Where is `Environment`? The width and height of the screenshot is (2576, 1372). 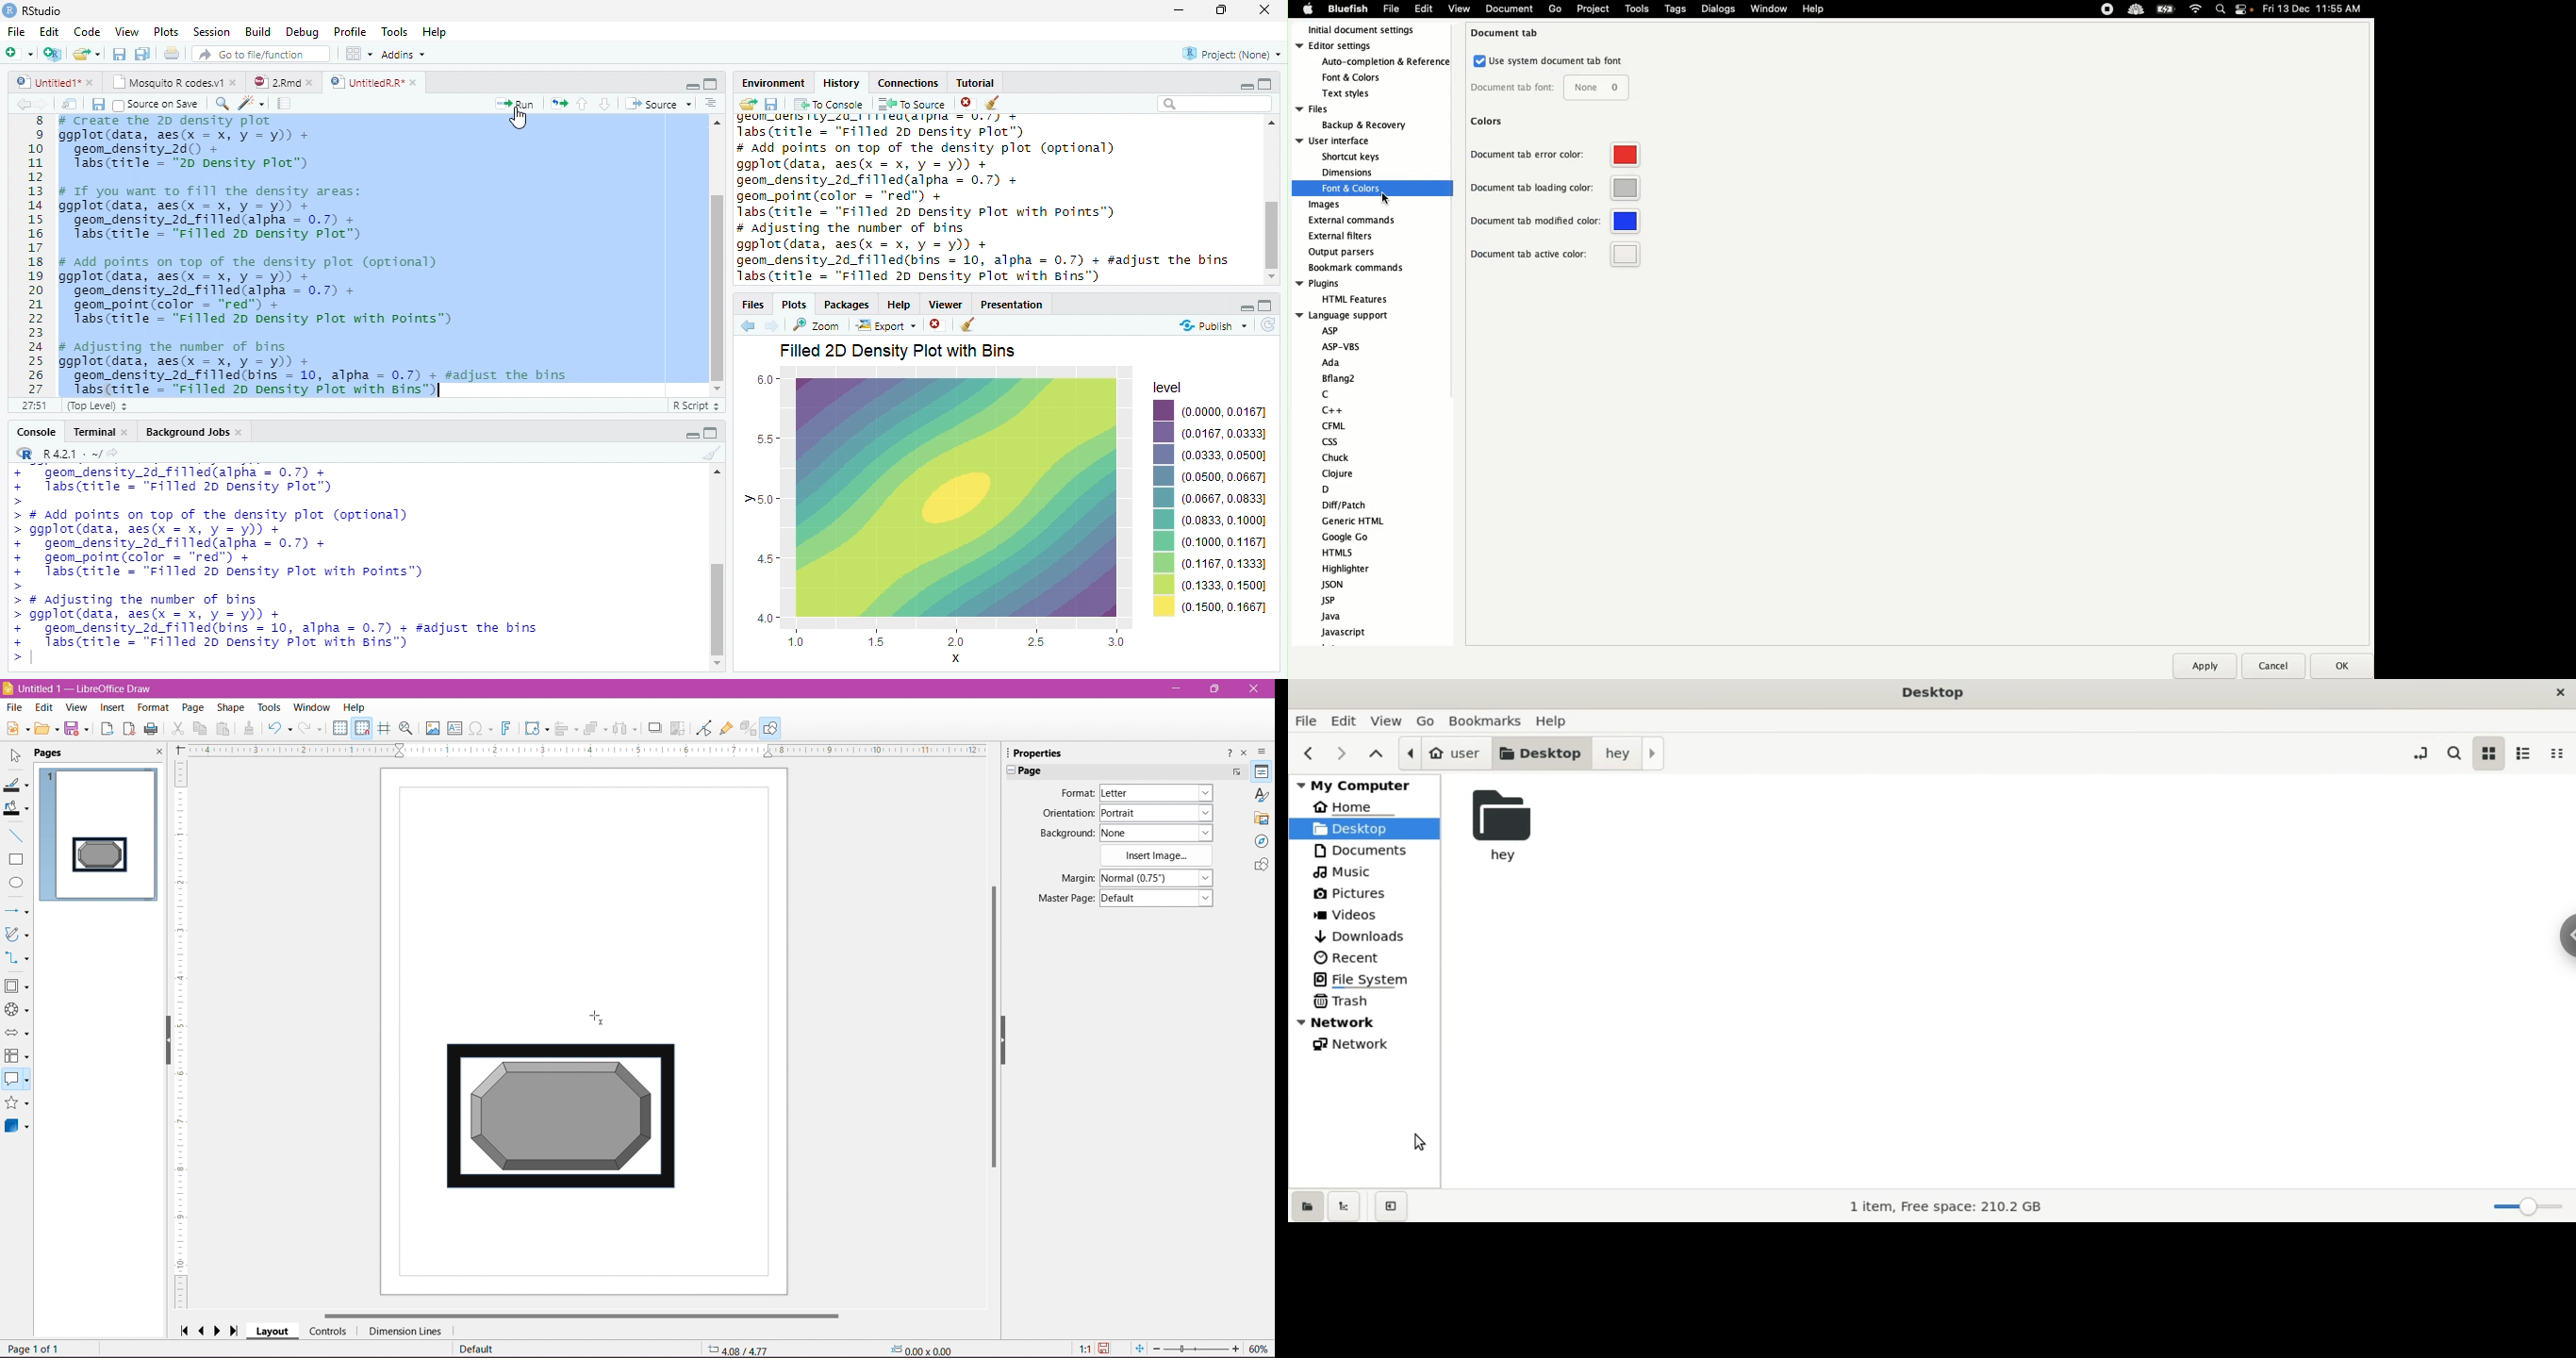
Environment is located at coordinates (771, 83).